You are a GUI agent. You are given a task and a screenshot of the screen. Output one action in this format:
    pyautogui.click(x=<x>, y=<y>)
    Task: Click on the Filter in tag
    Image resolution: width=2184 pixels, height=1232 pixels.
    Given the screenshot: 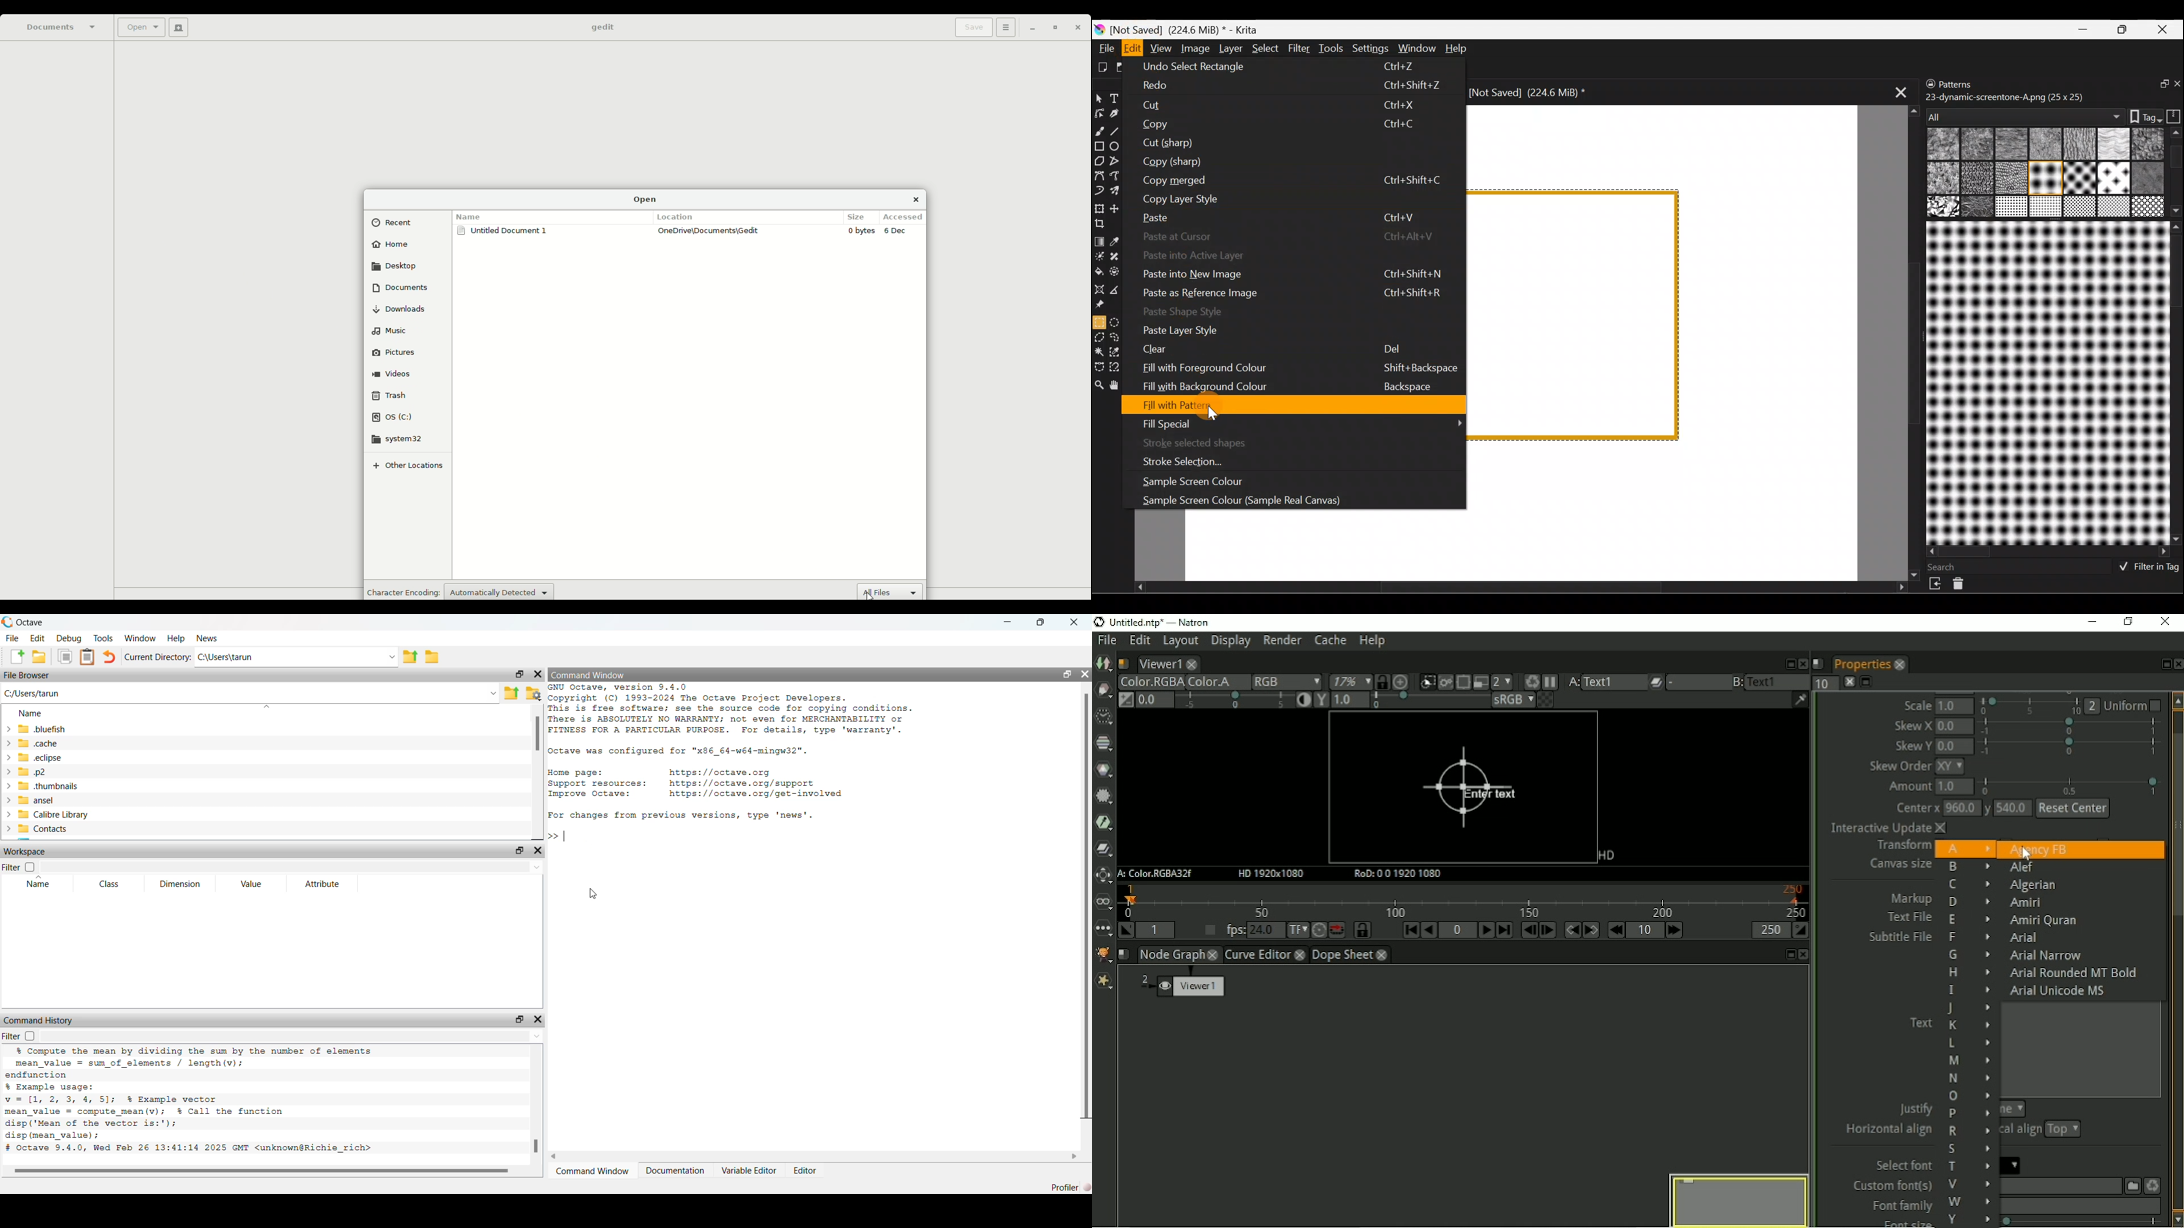 What is the action you would take?
    pyautogui.click(x=2147, y=568)
    